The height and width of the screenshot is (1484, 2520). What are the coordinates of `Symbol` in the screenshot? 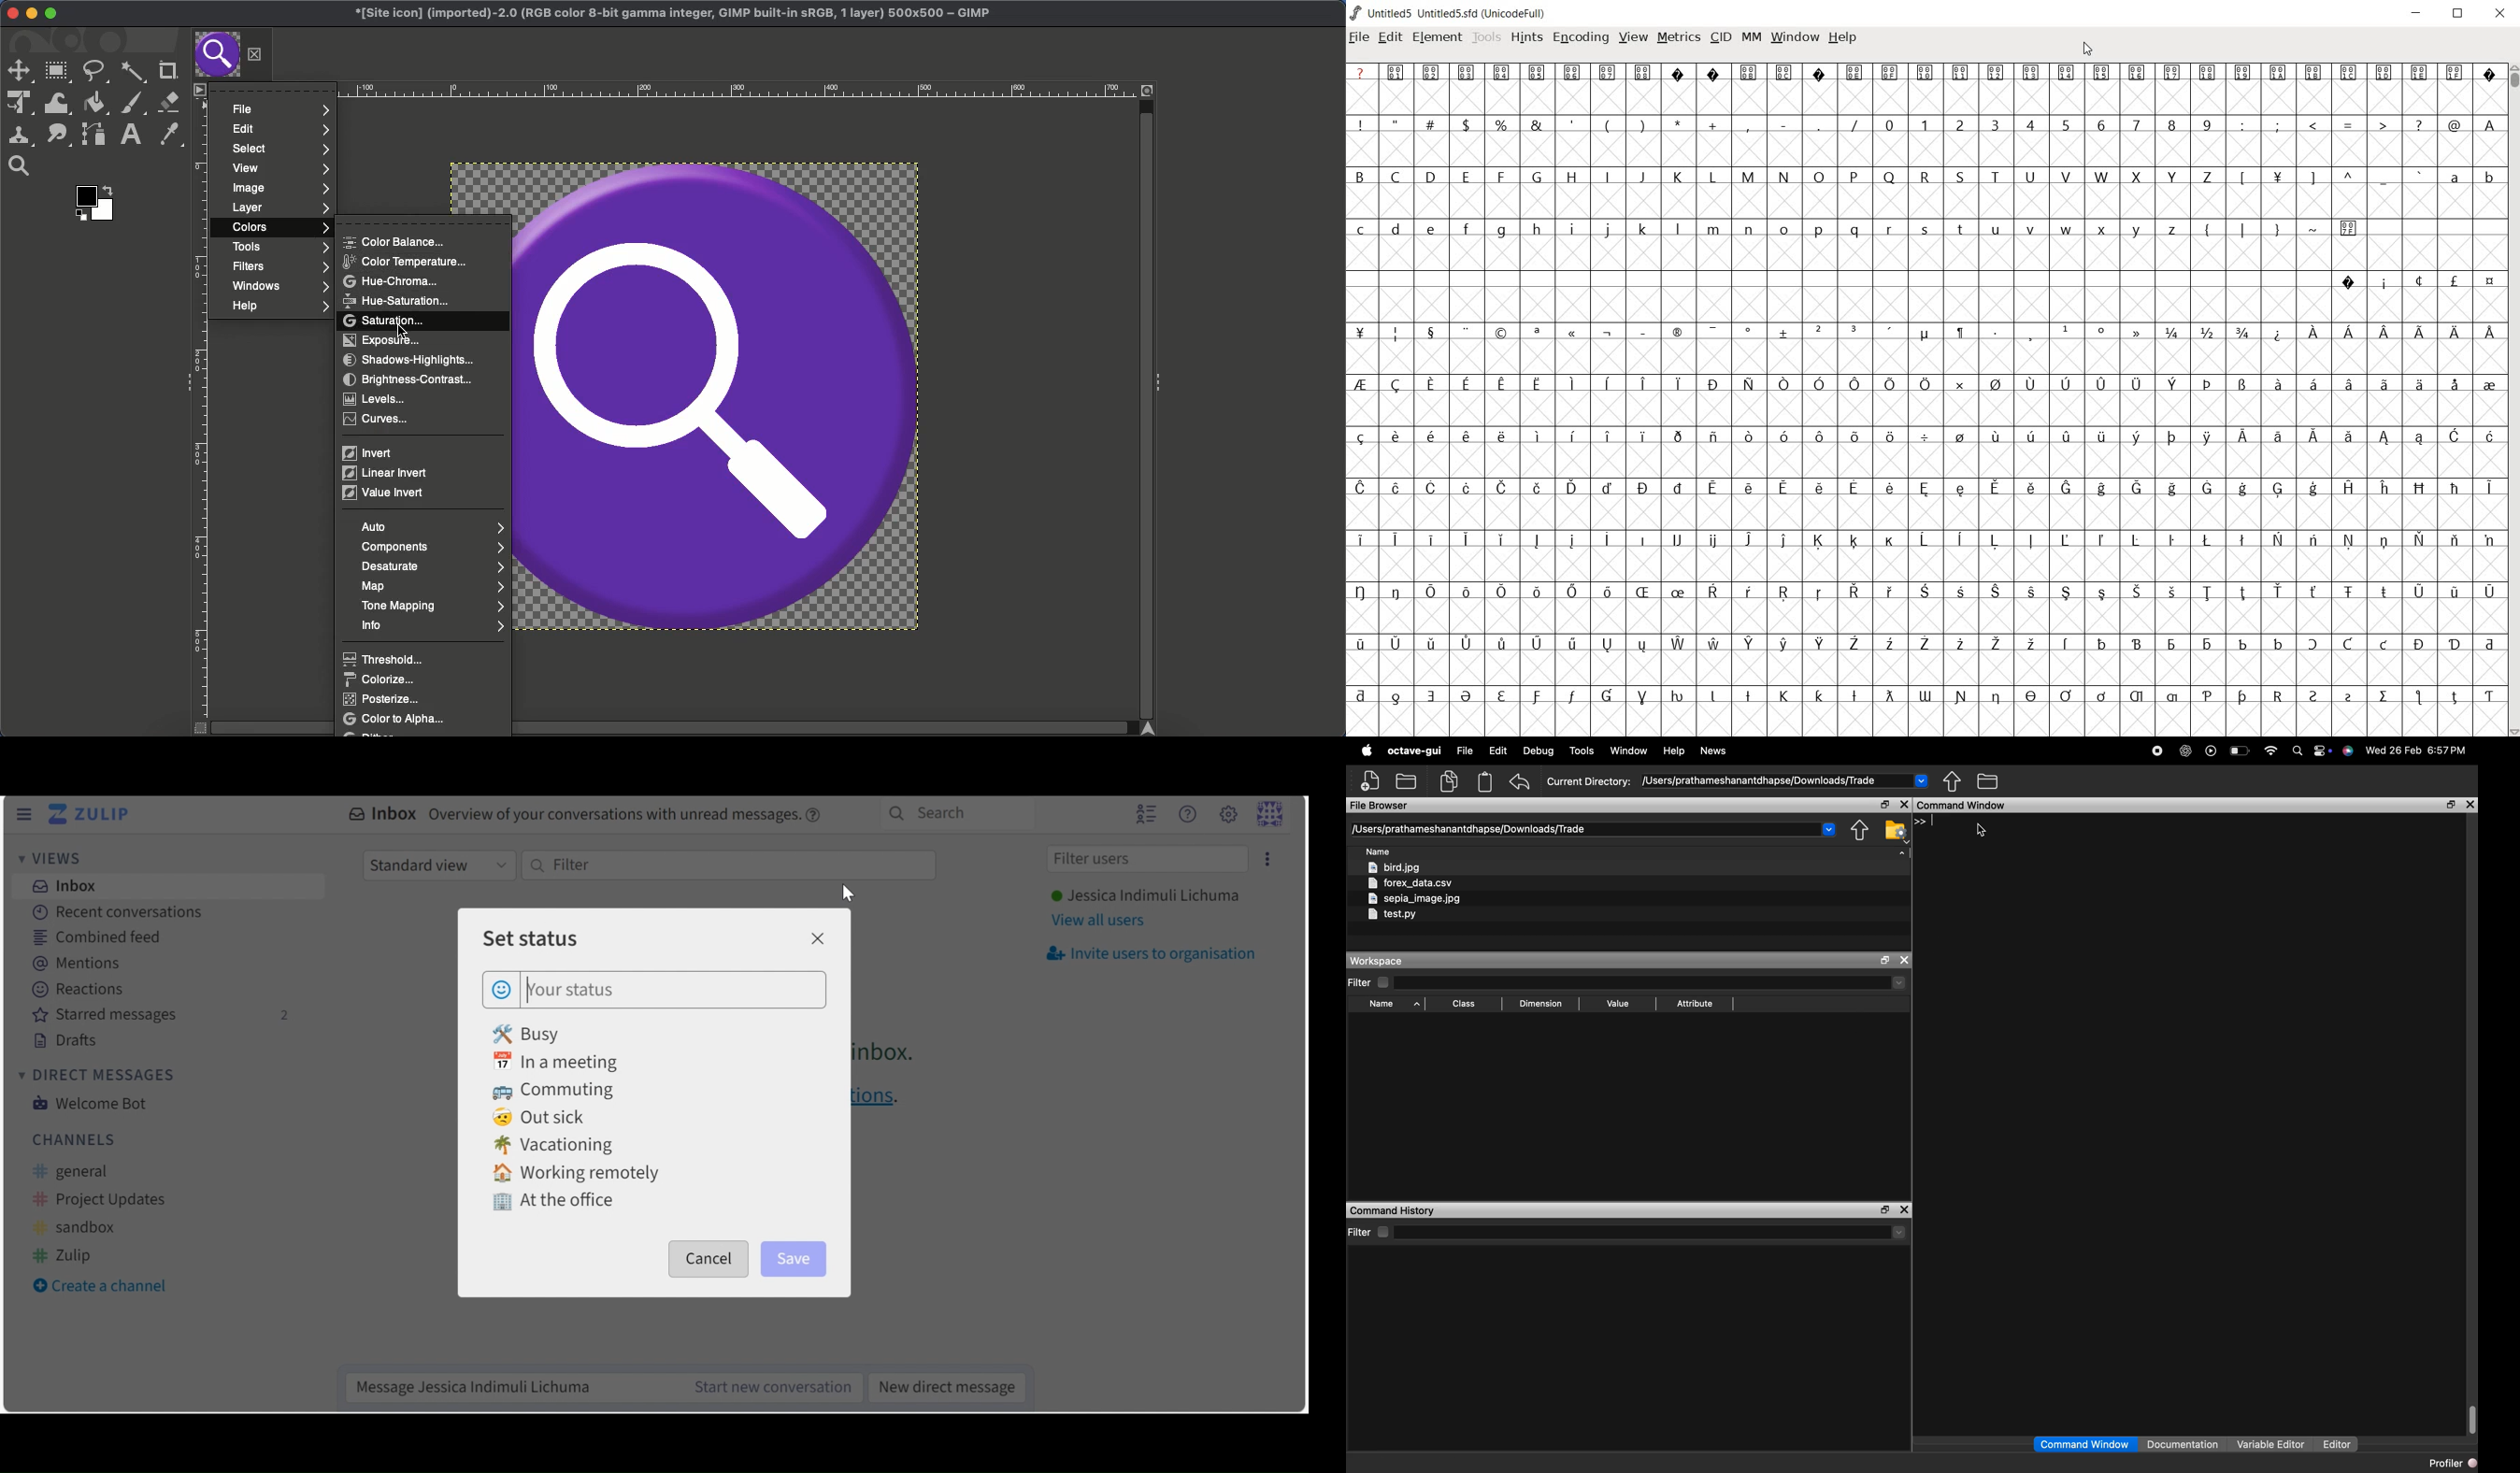 It's located at (1996, 593).